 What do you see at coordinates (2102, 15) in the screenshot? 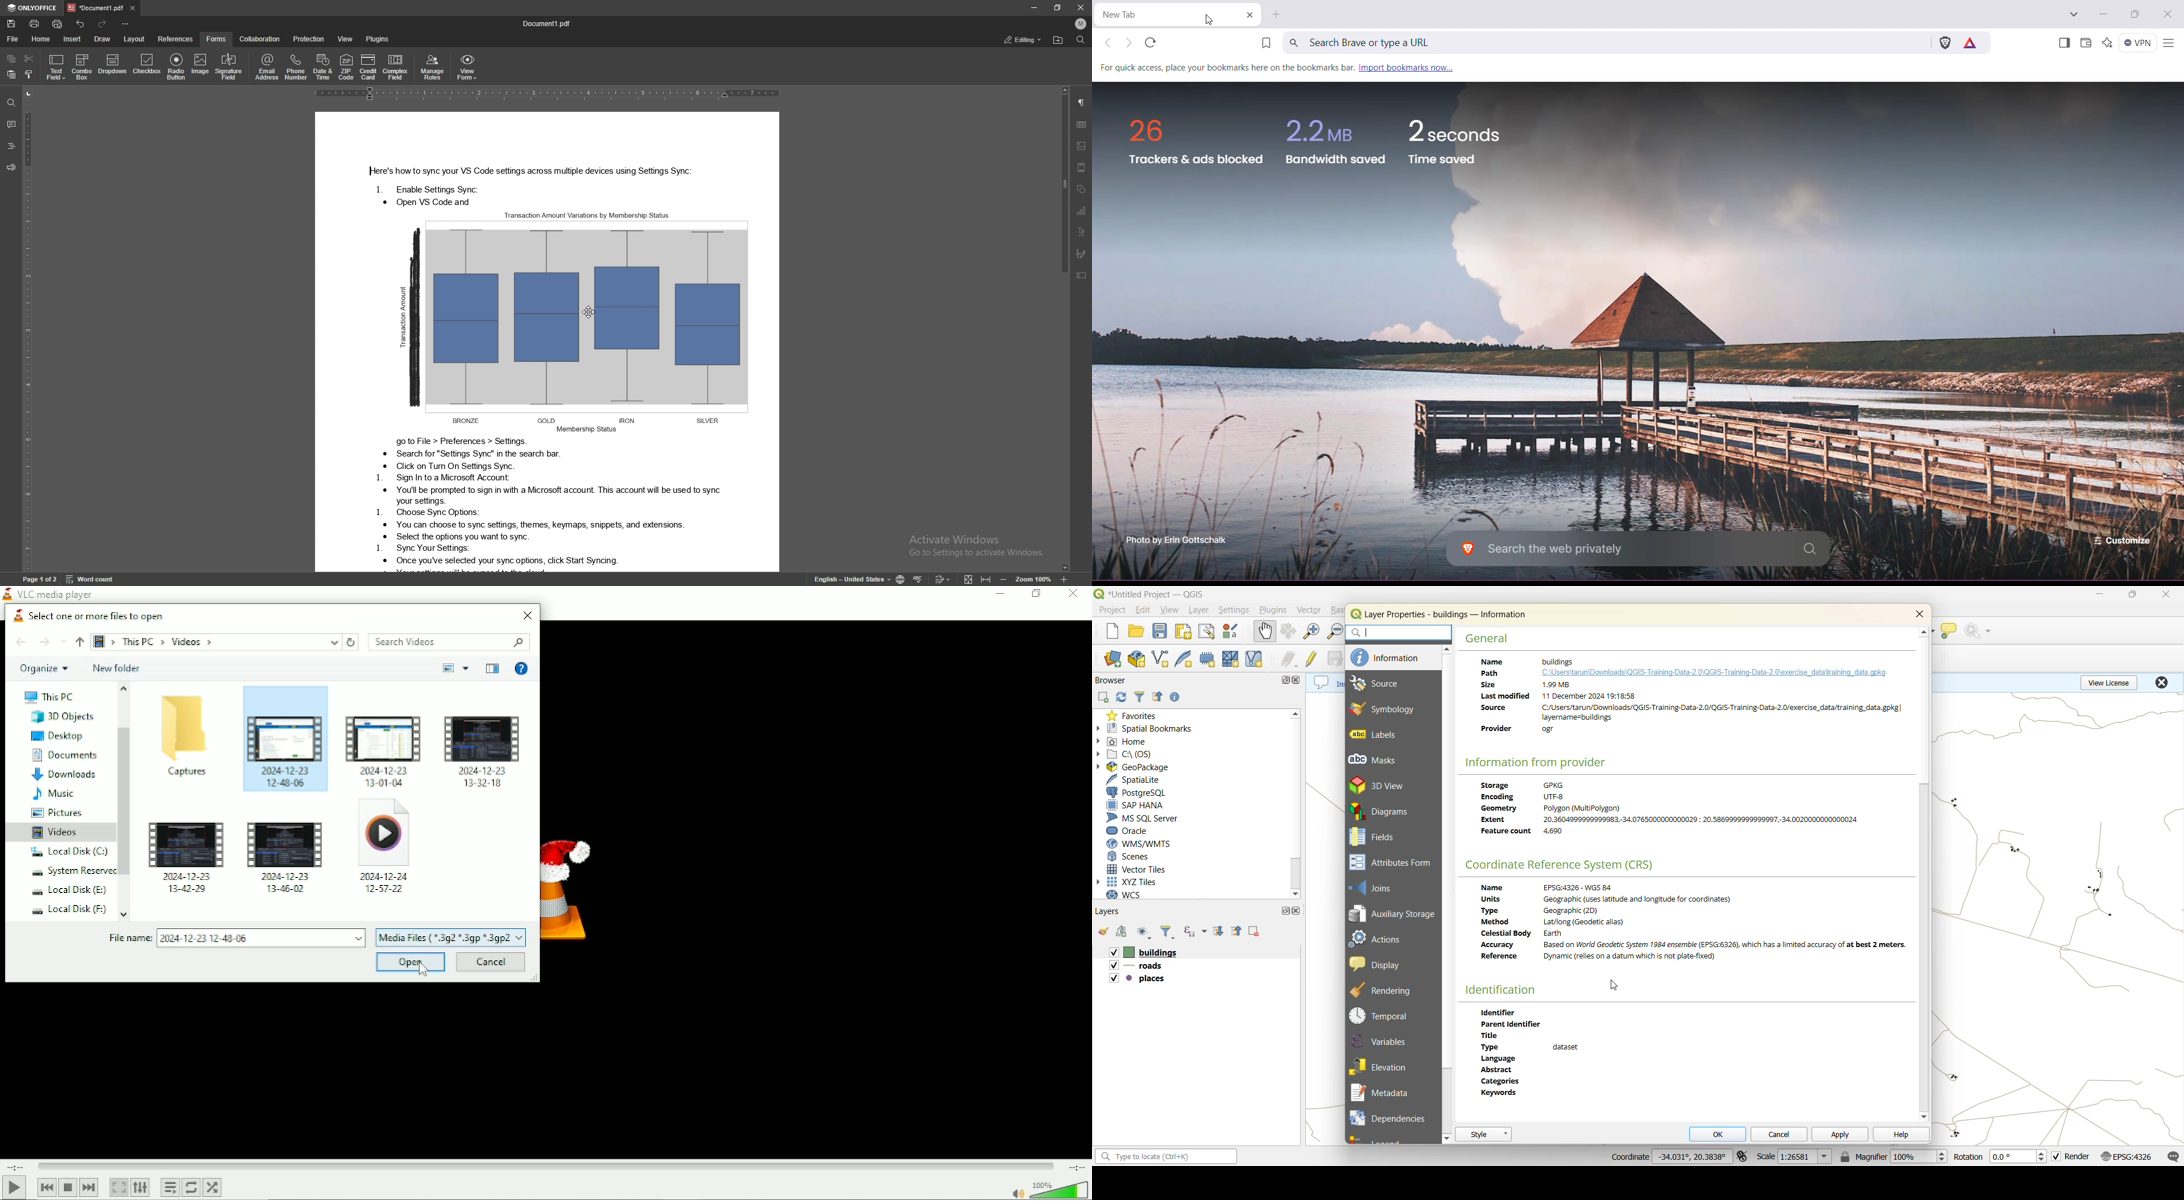
I see `Minimize` at bounding box center [2102, 15].